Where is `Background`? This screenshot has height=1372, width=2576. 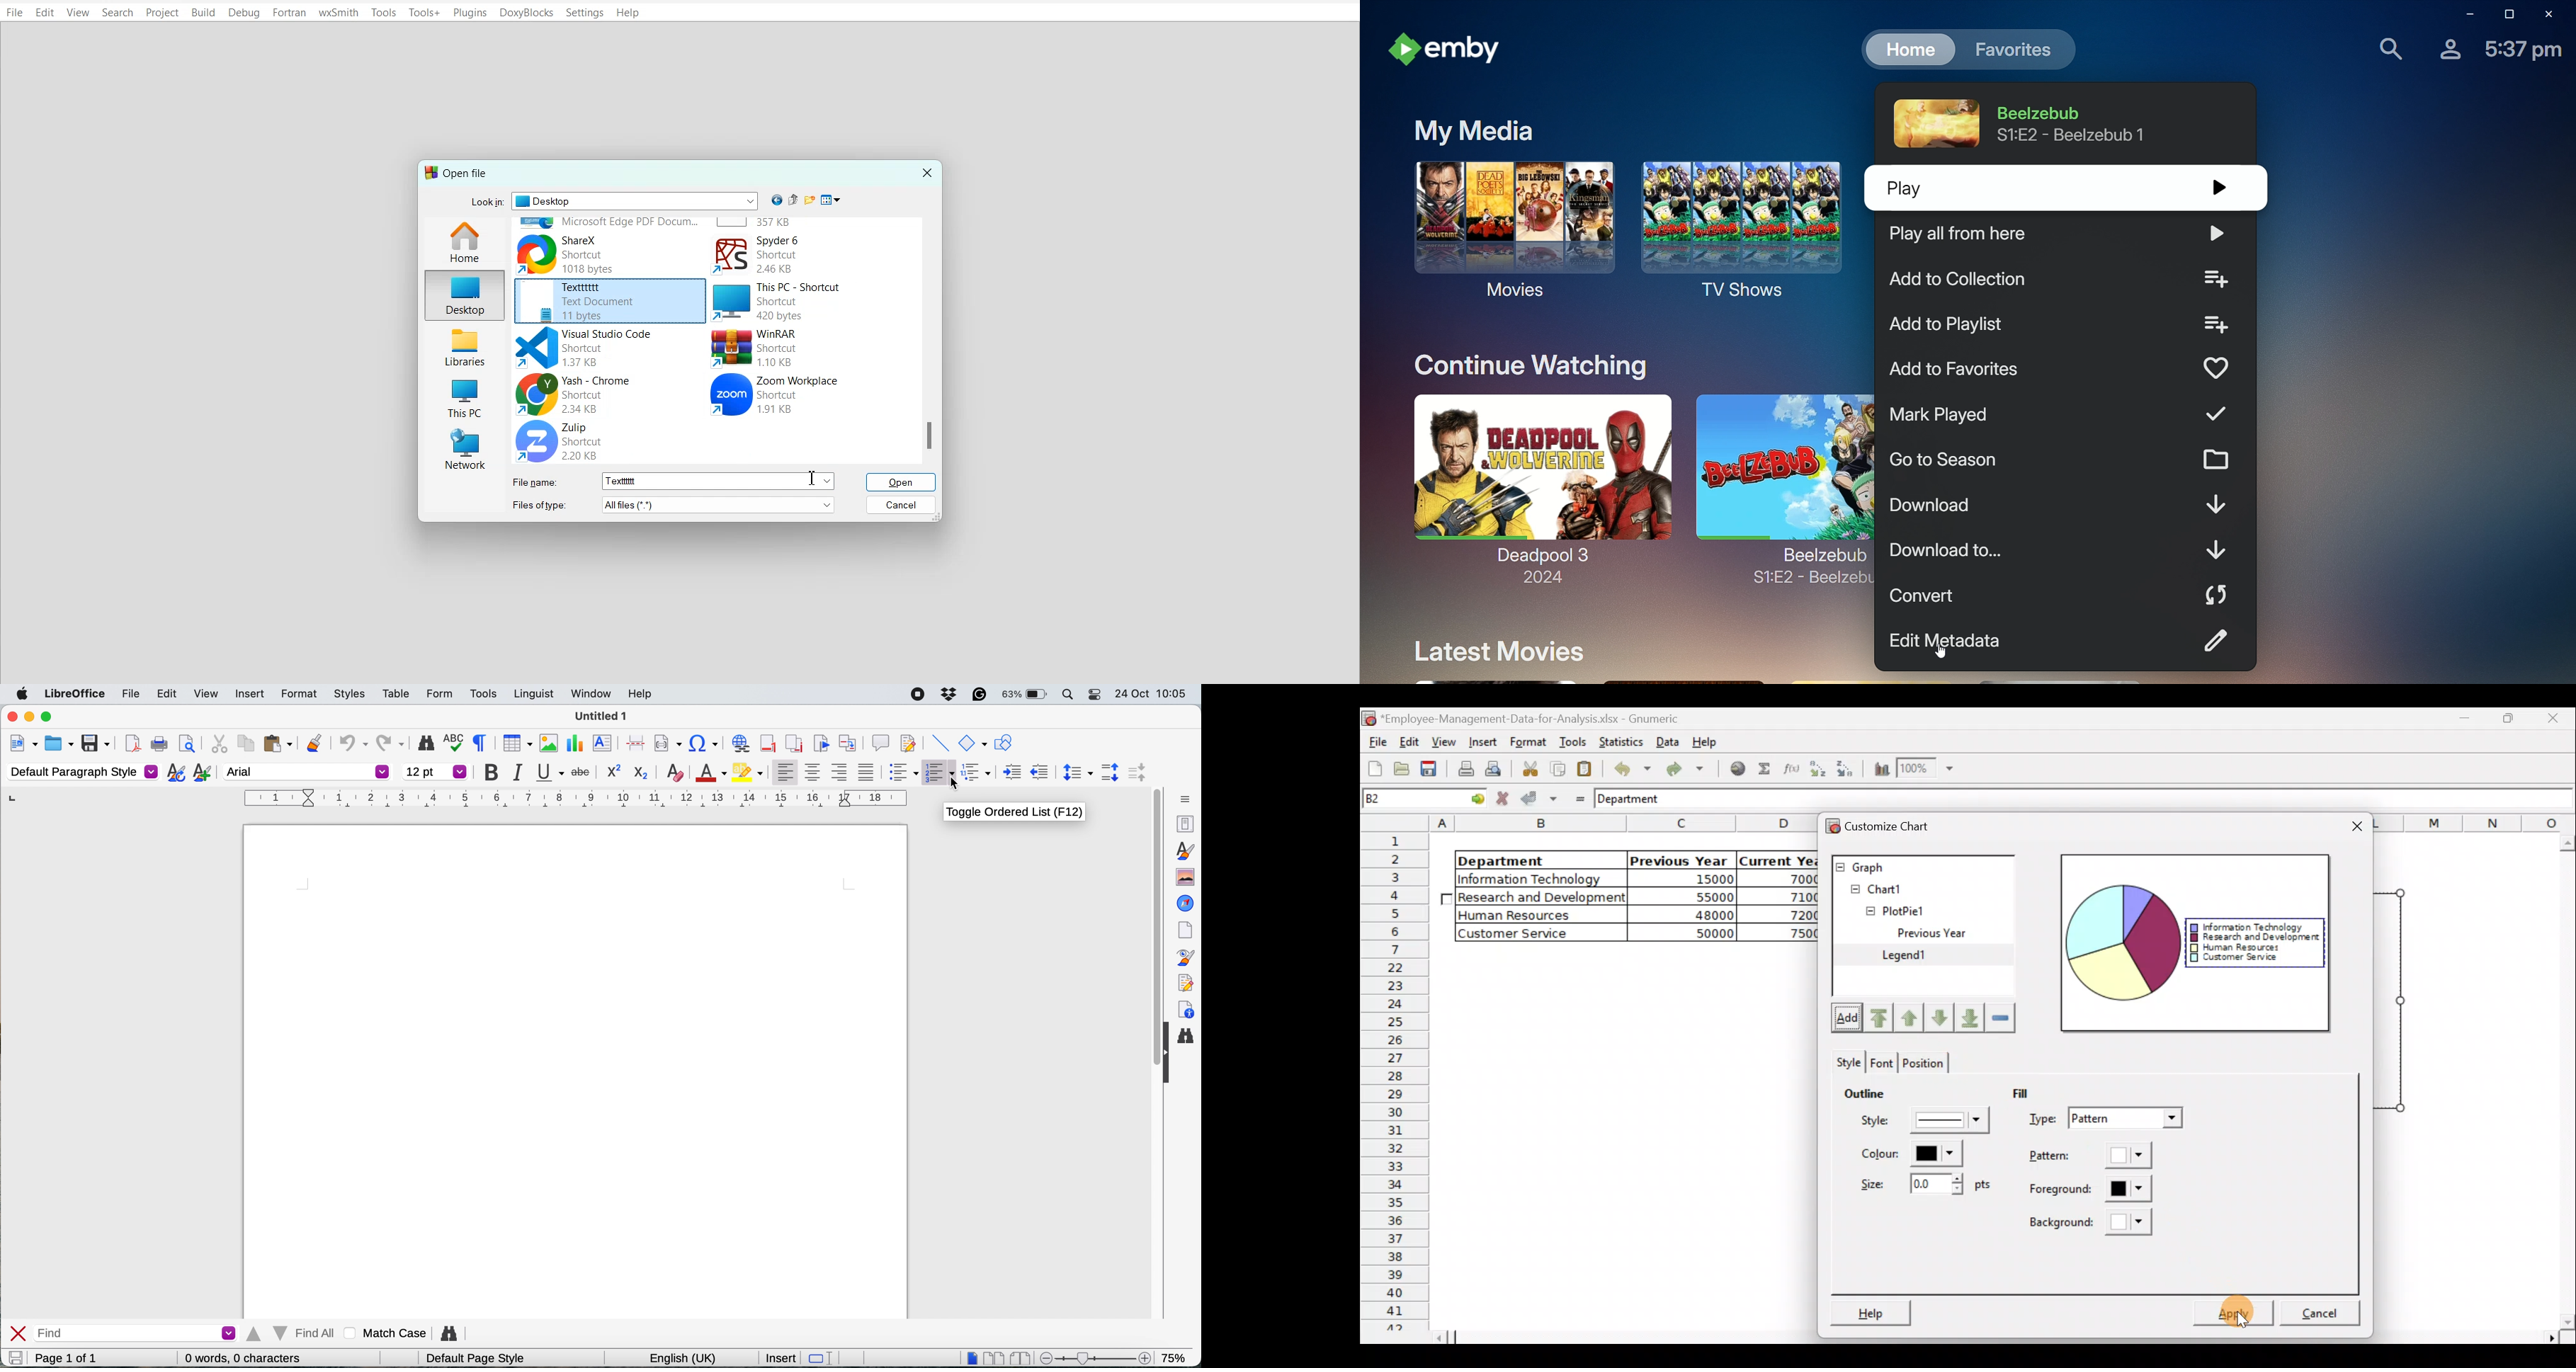 Background is located at coordinates (2094, 1222).